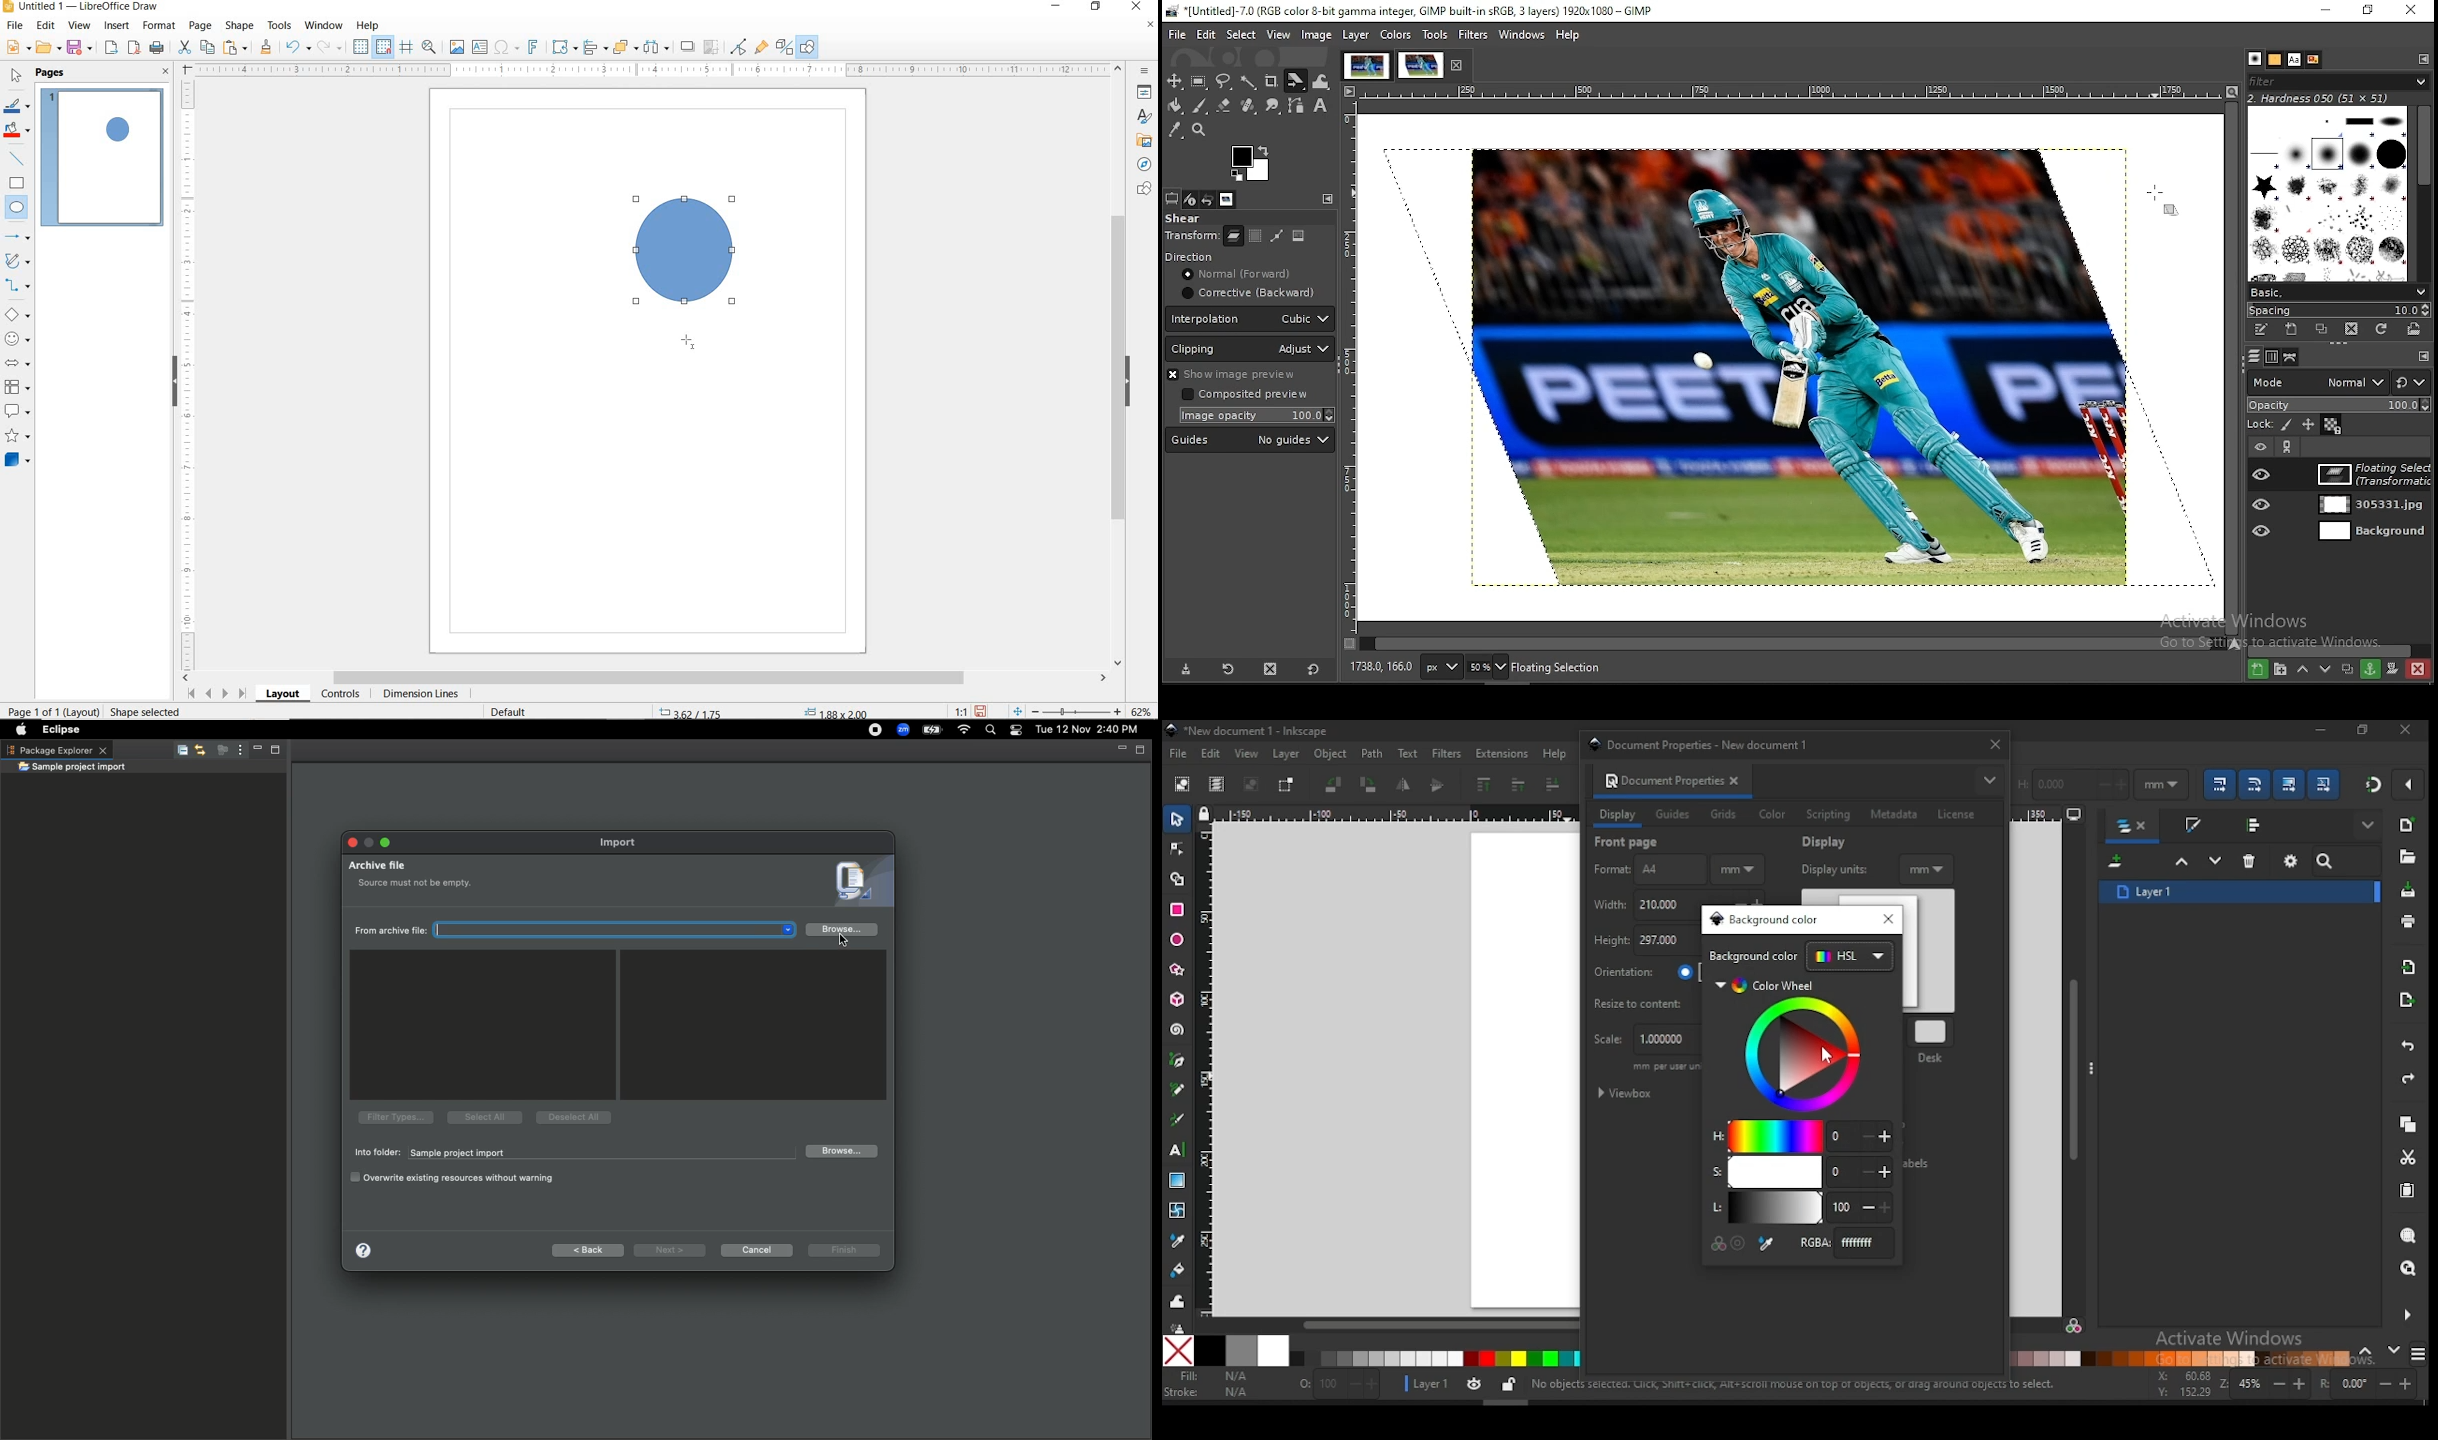 This screenshot has height=1456, width=2464. What do you see at coordinates (103, 161) in the screenshot?
I see `PAGE 1` at bounding box center [103, 161].